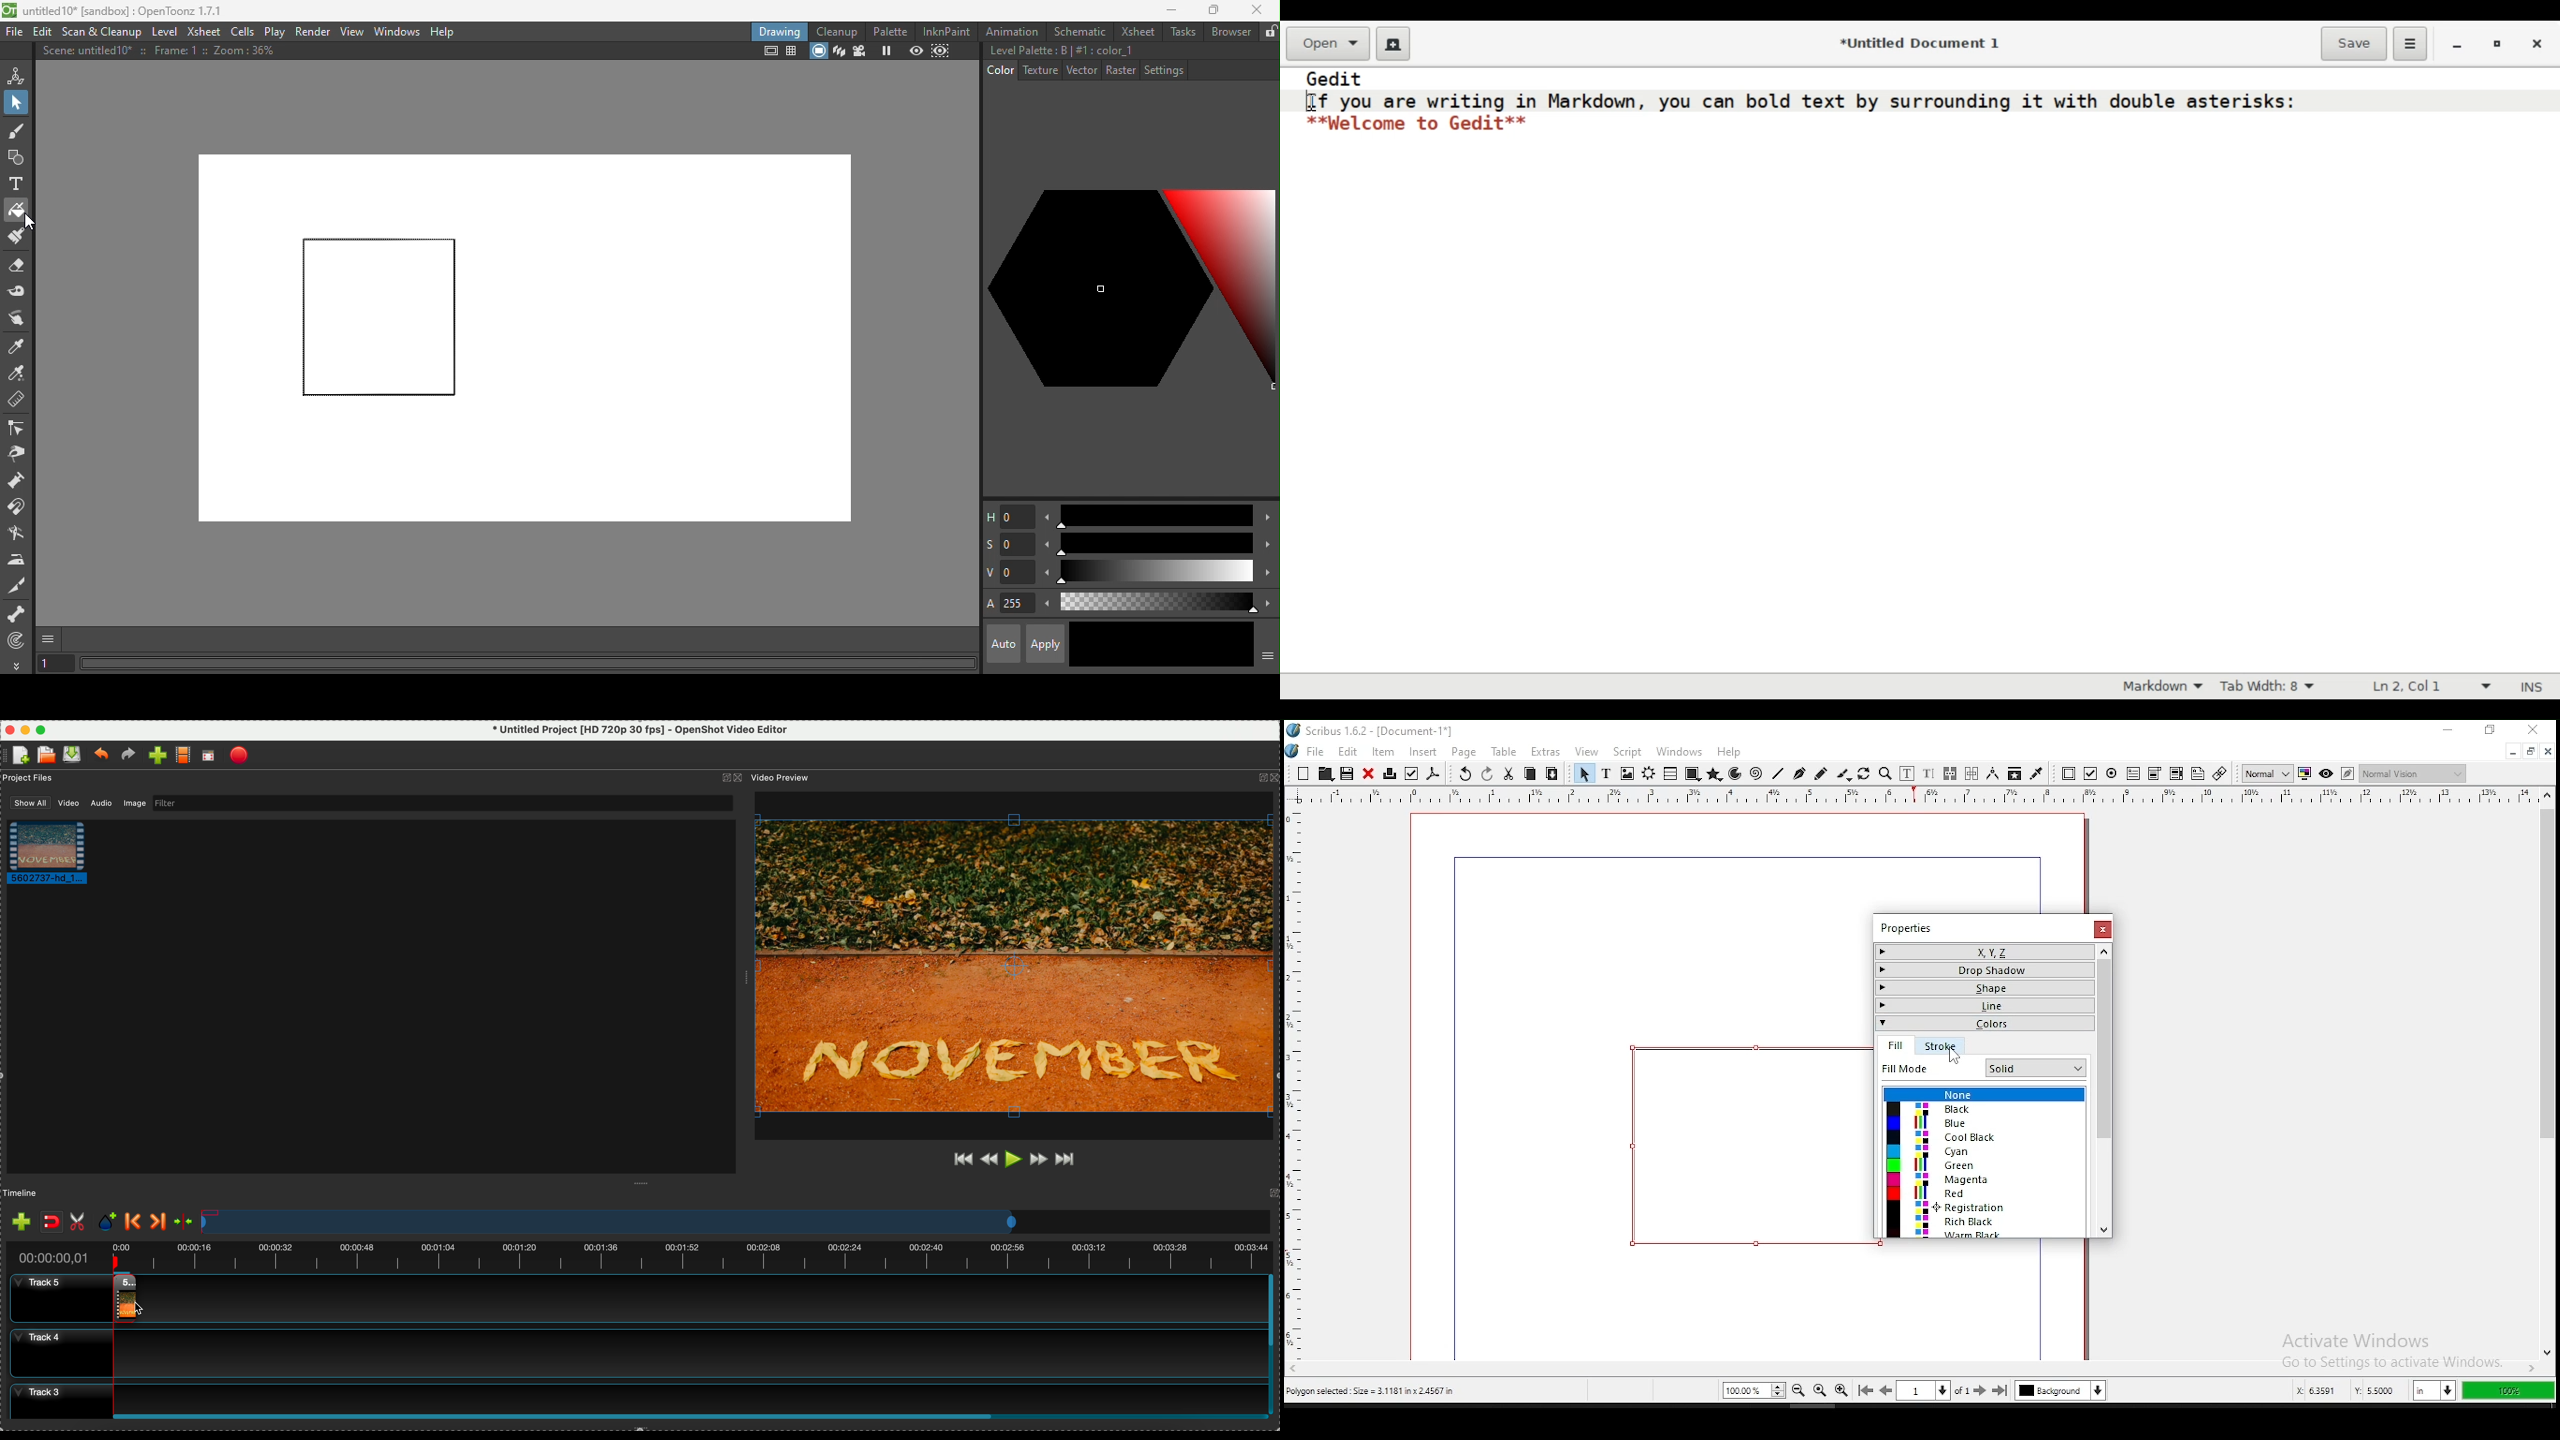 Image resolution: width=2576 pixels, height=1456 pixels. What do you see at coordinates (1866, 1392) in the screenshot?
I see `go to first page` at bounding box center [1866, 1392].